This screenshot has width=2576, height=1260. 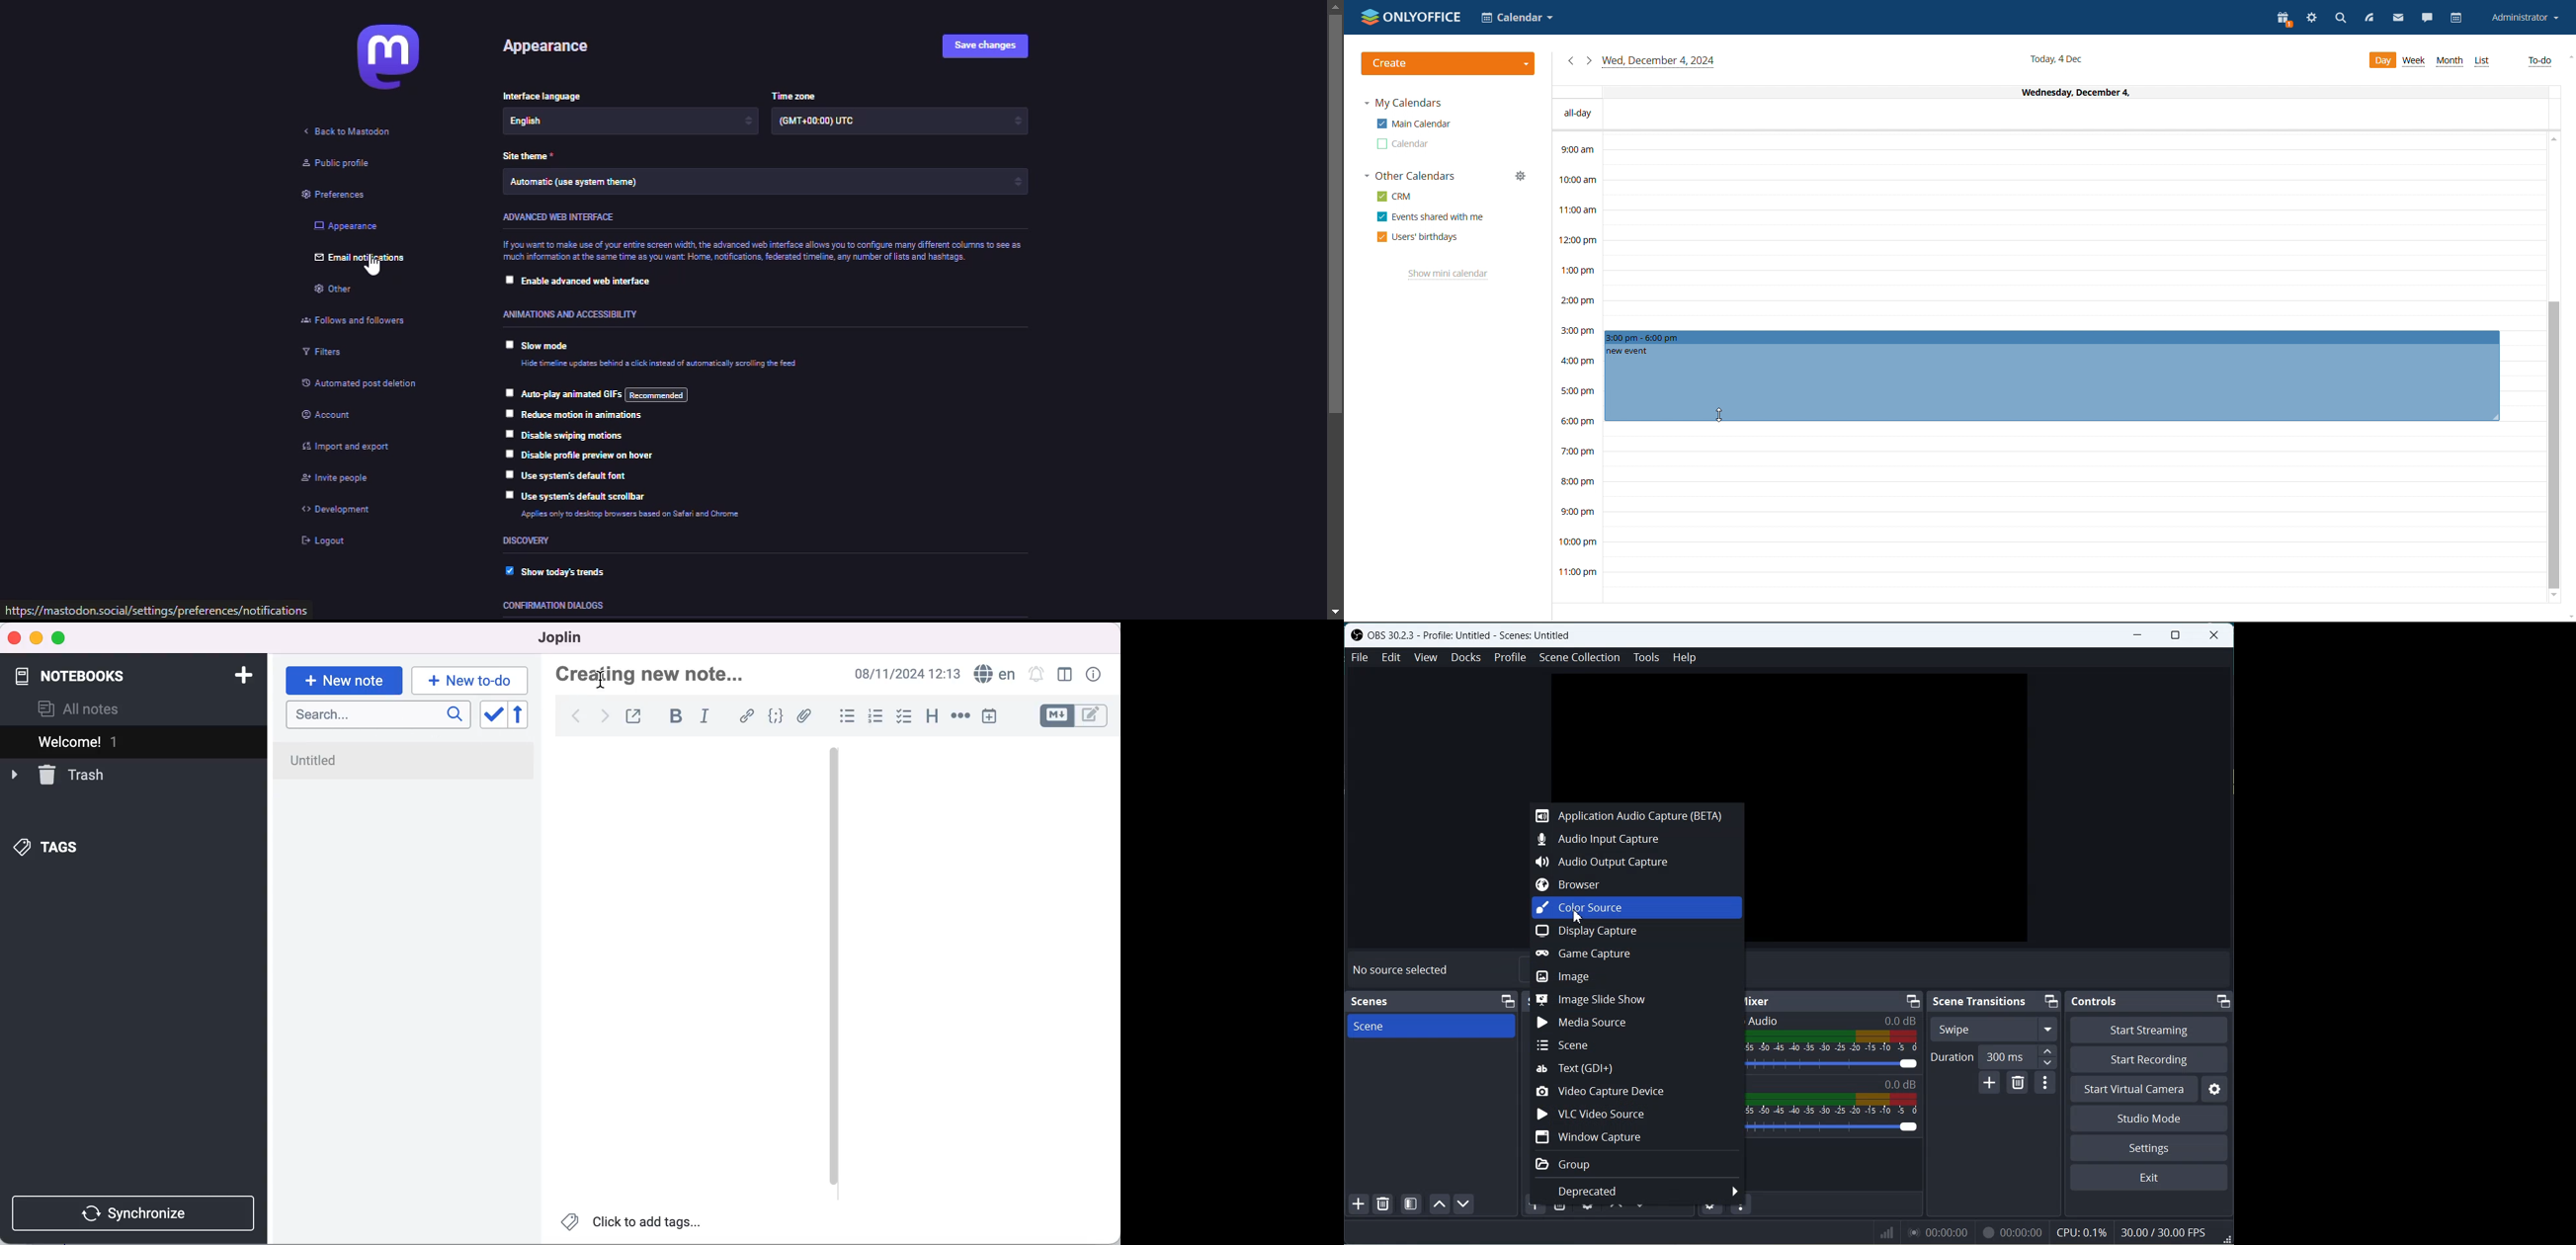 What do you see at coordinates (332, 196) in the screenshot?
I see `preferences` at bounding box center [332, 196].